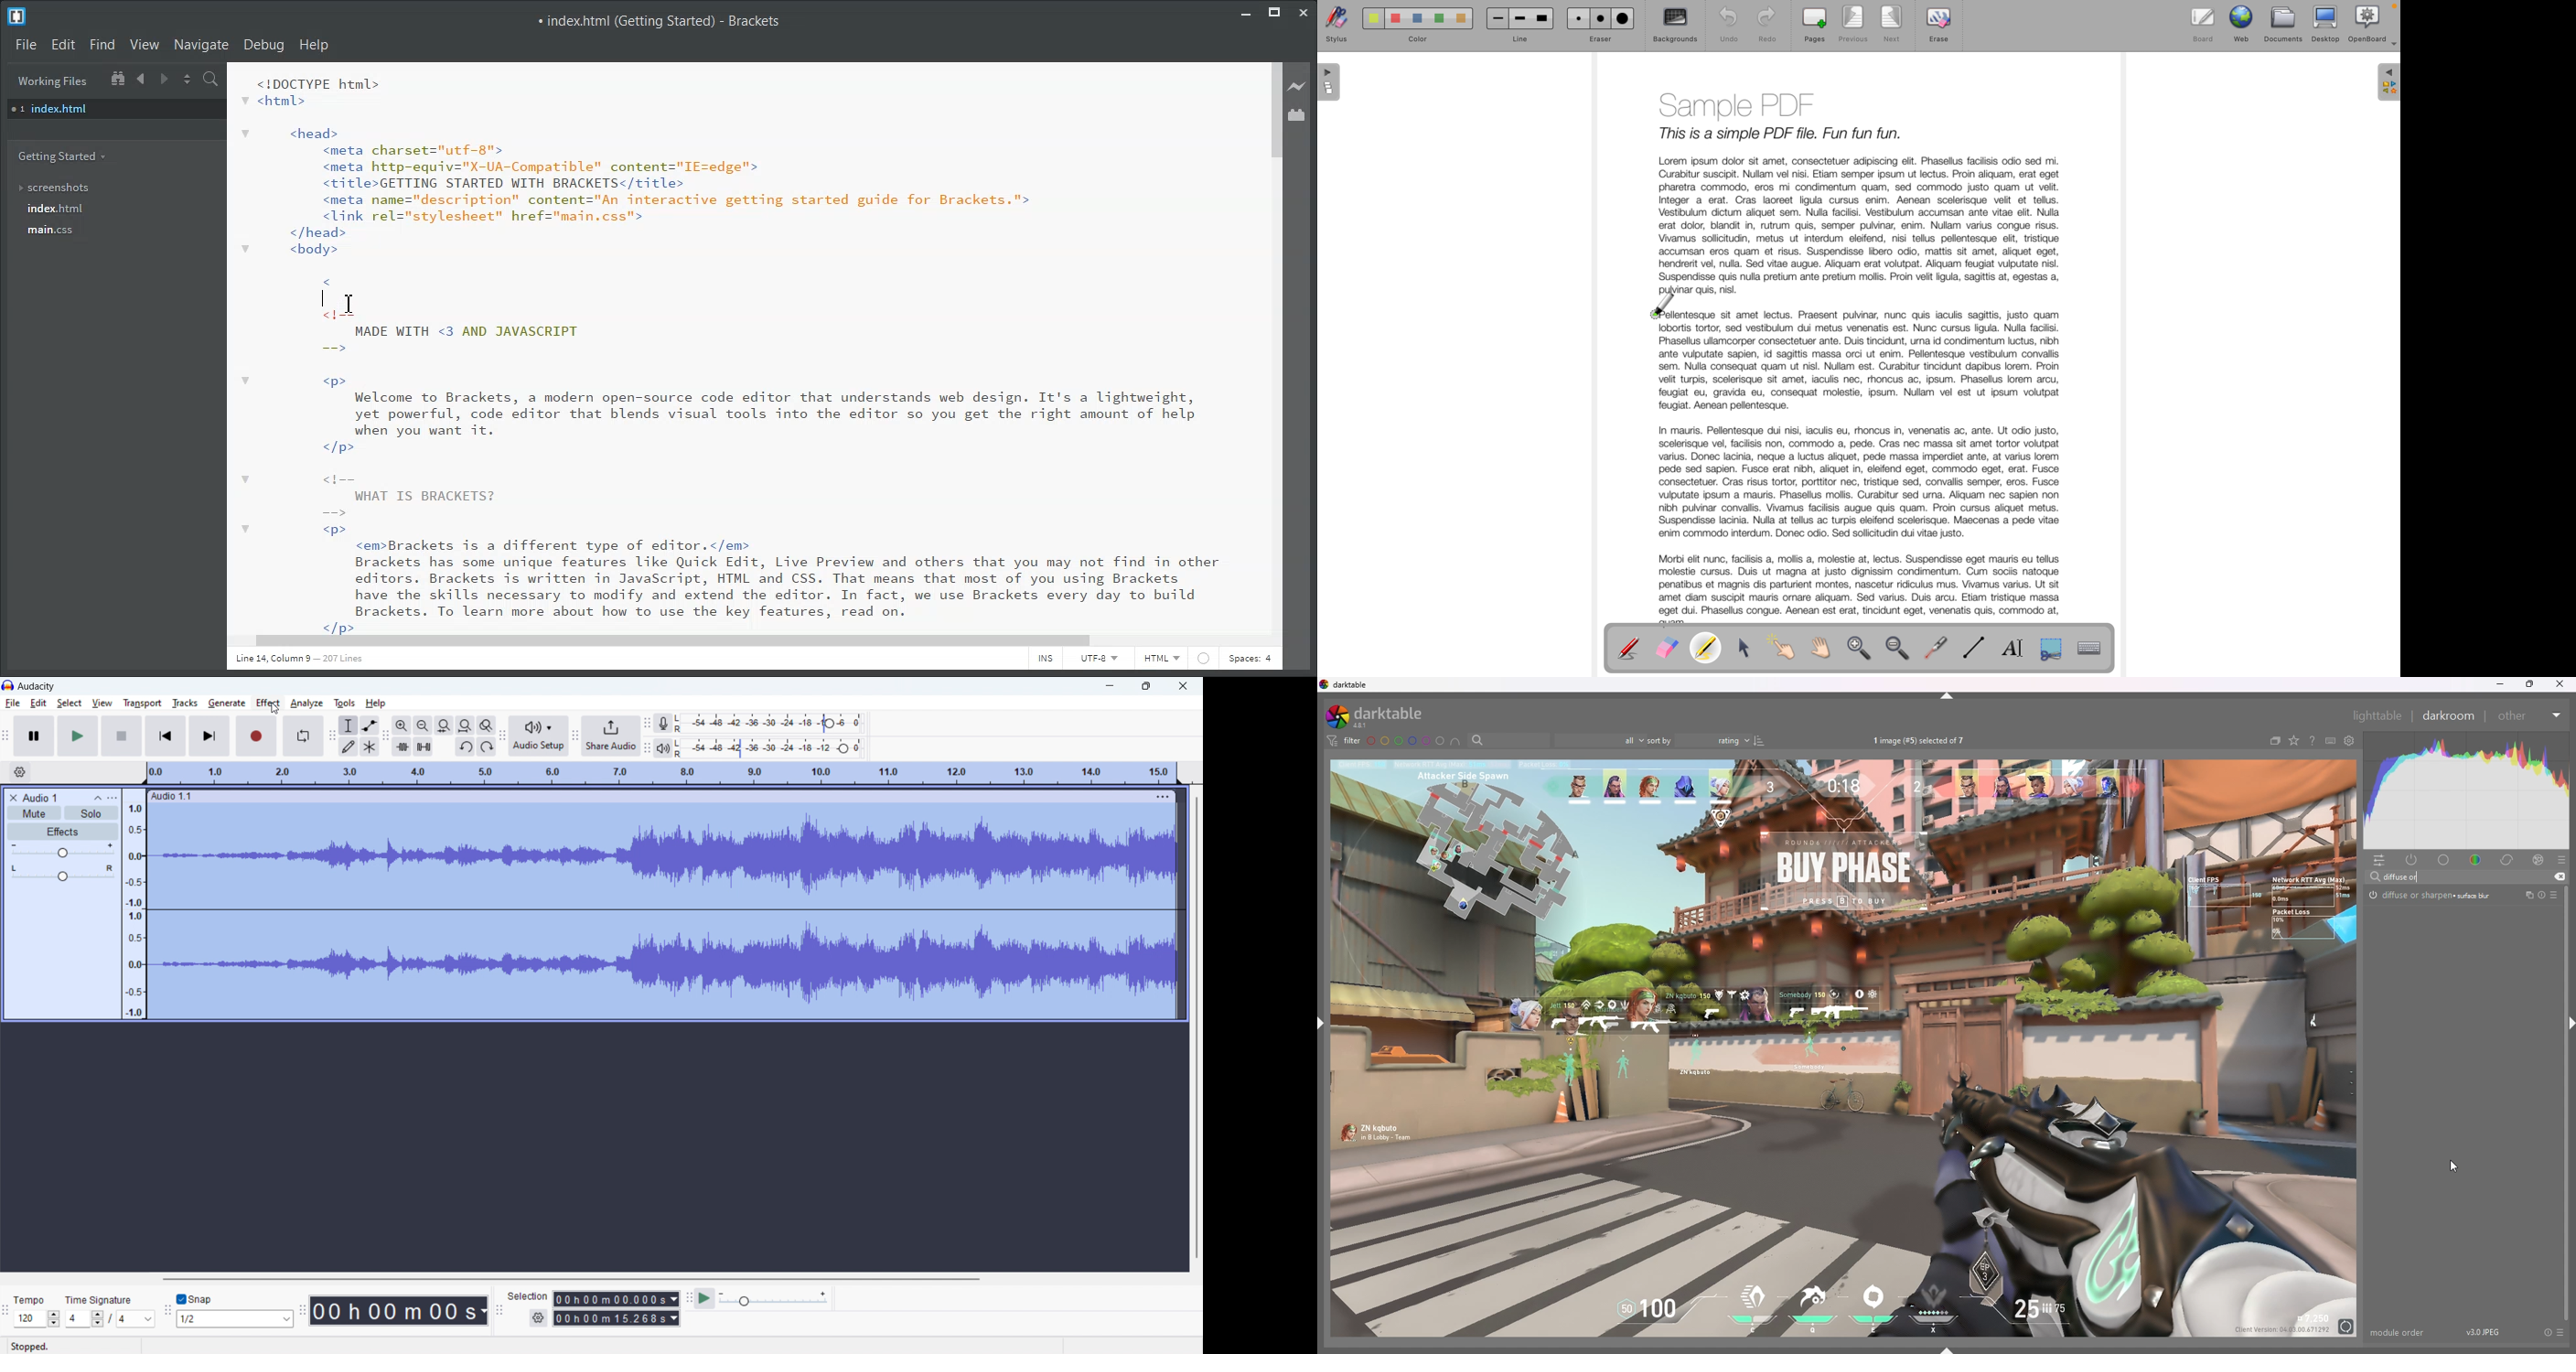  I want to click on Selection, so click(528, 1294).